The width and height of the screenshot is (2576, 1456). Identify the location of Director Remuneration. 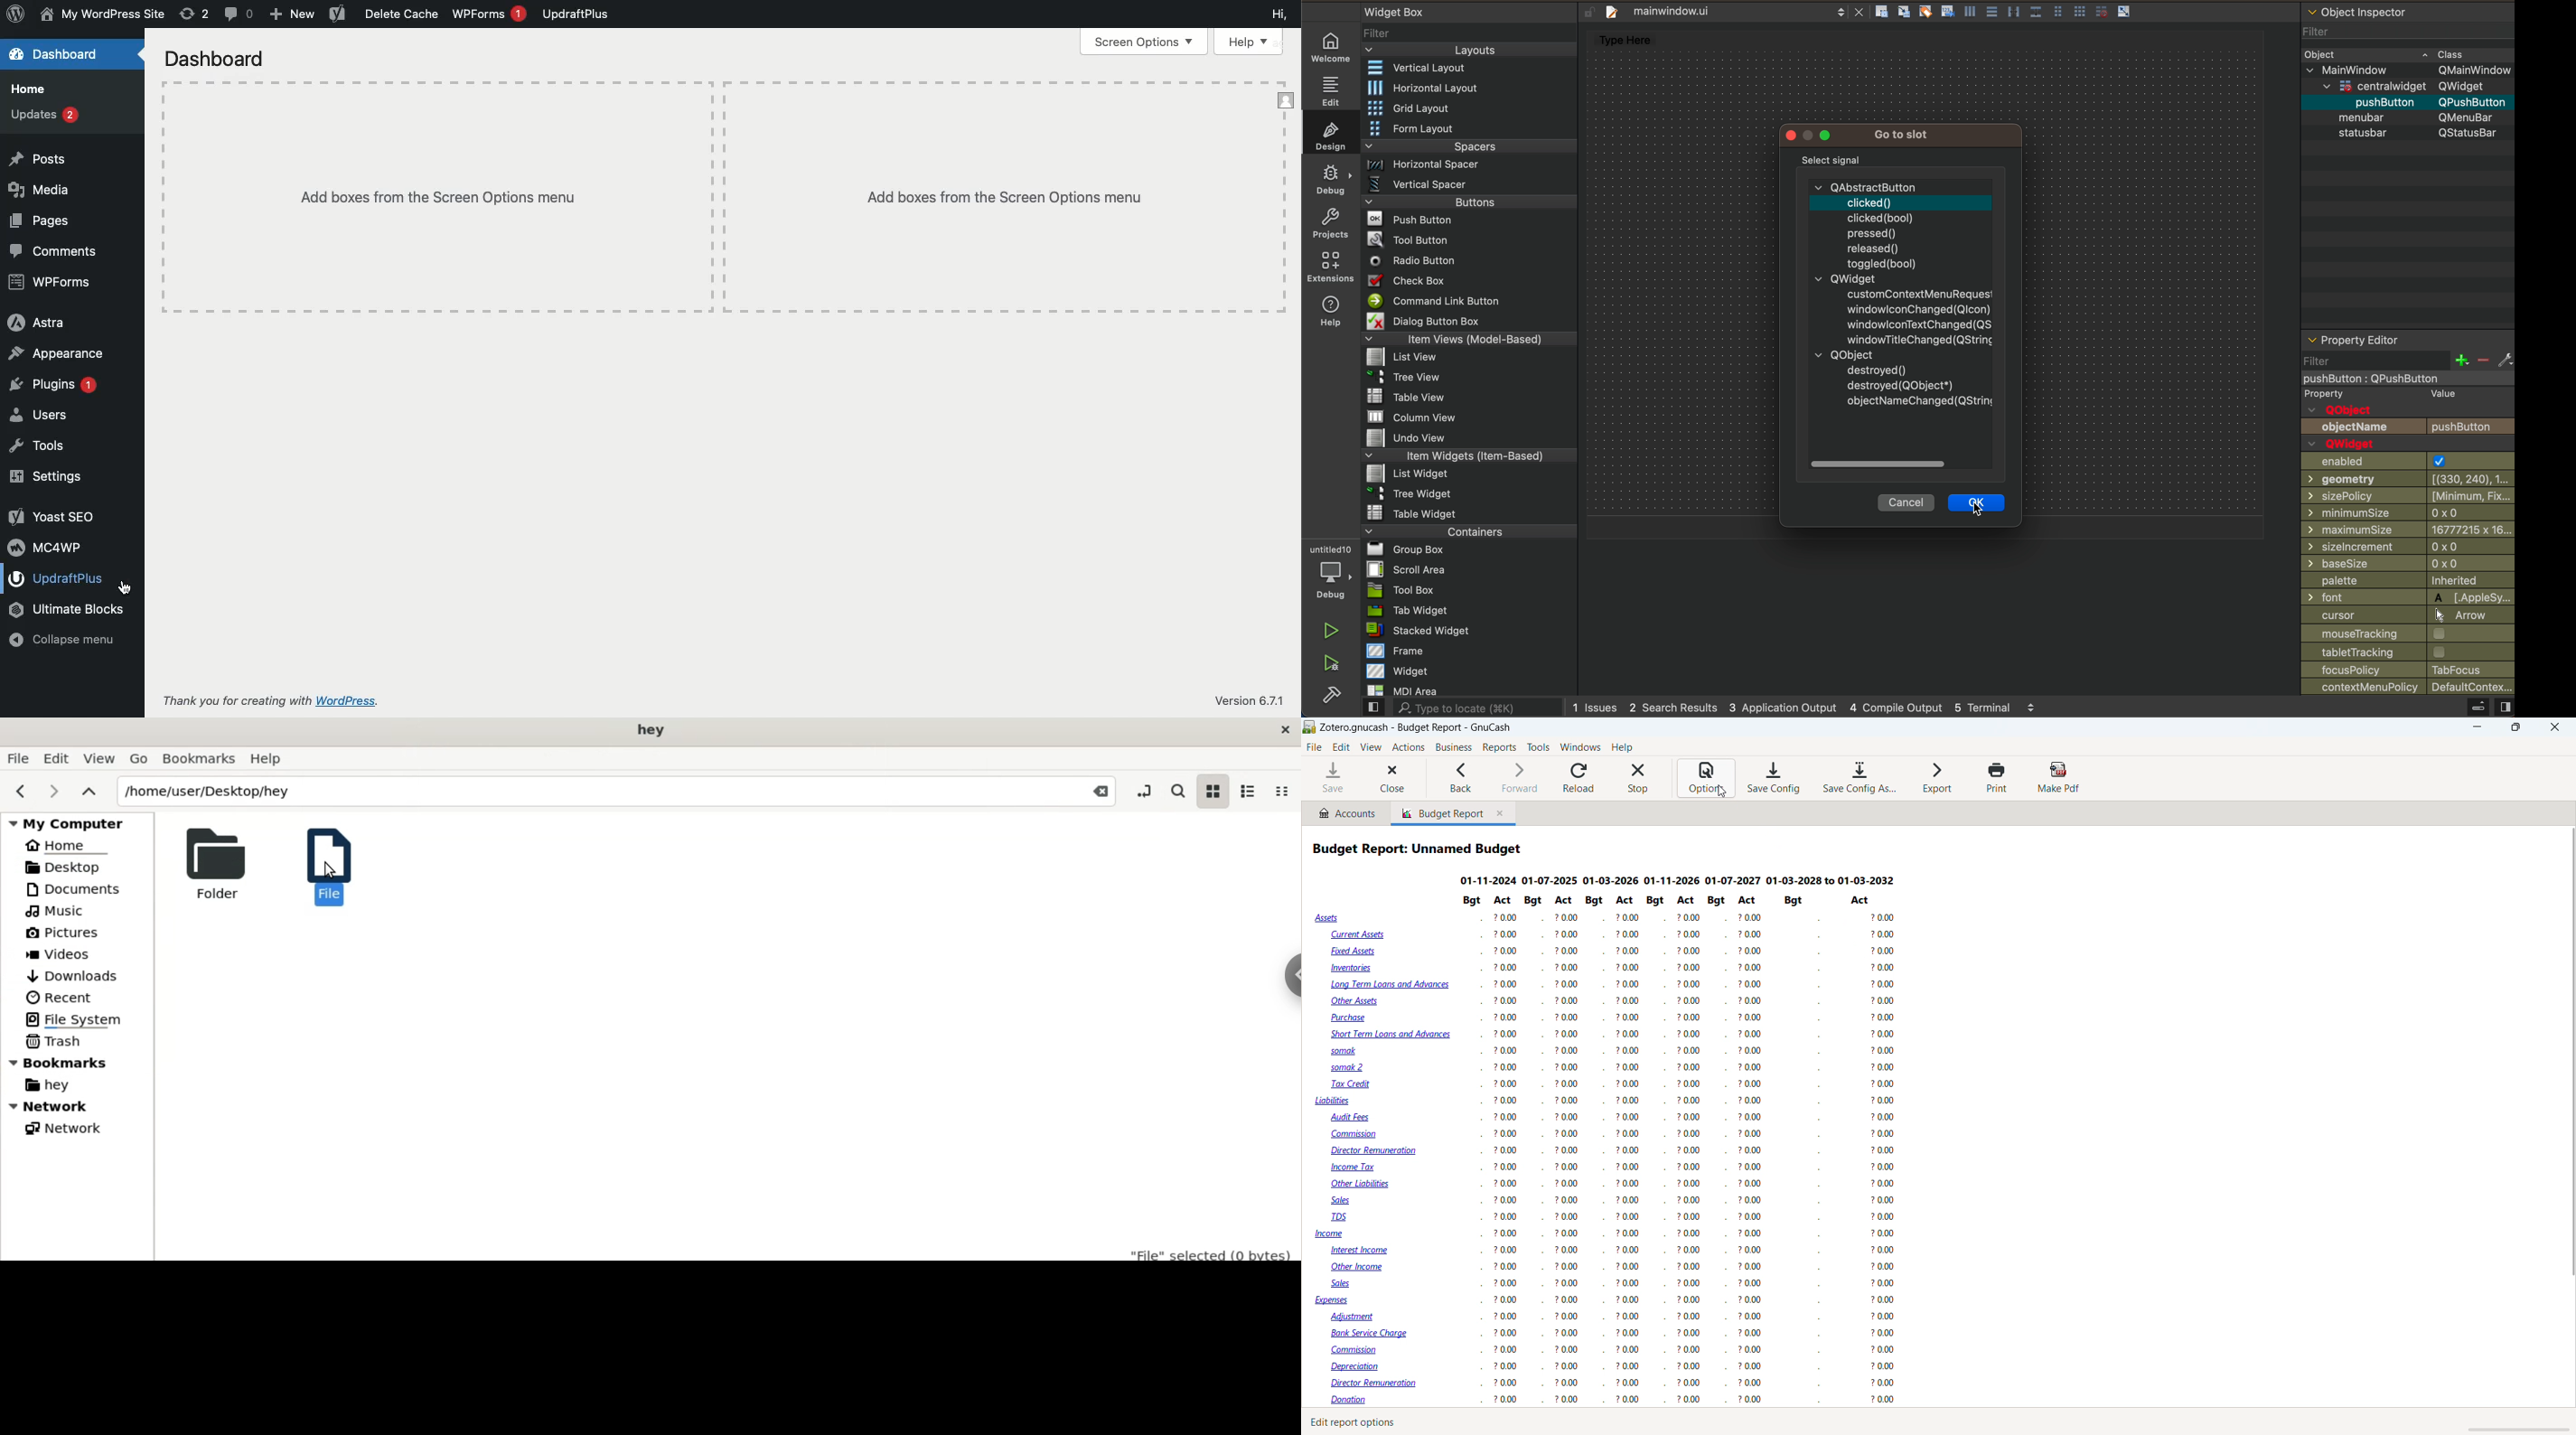
(1375, 1151).